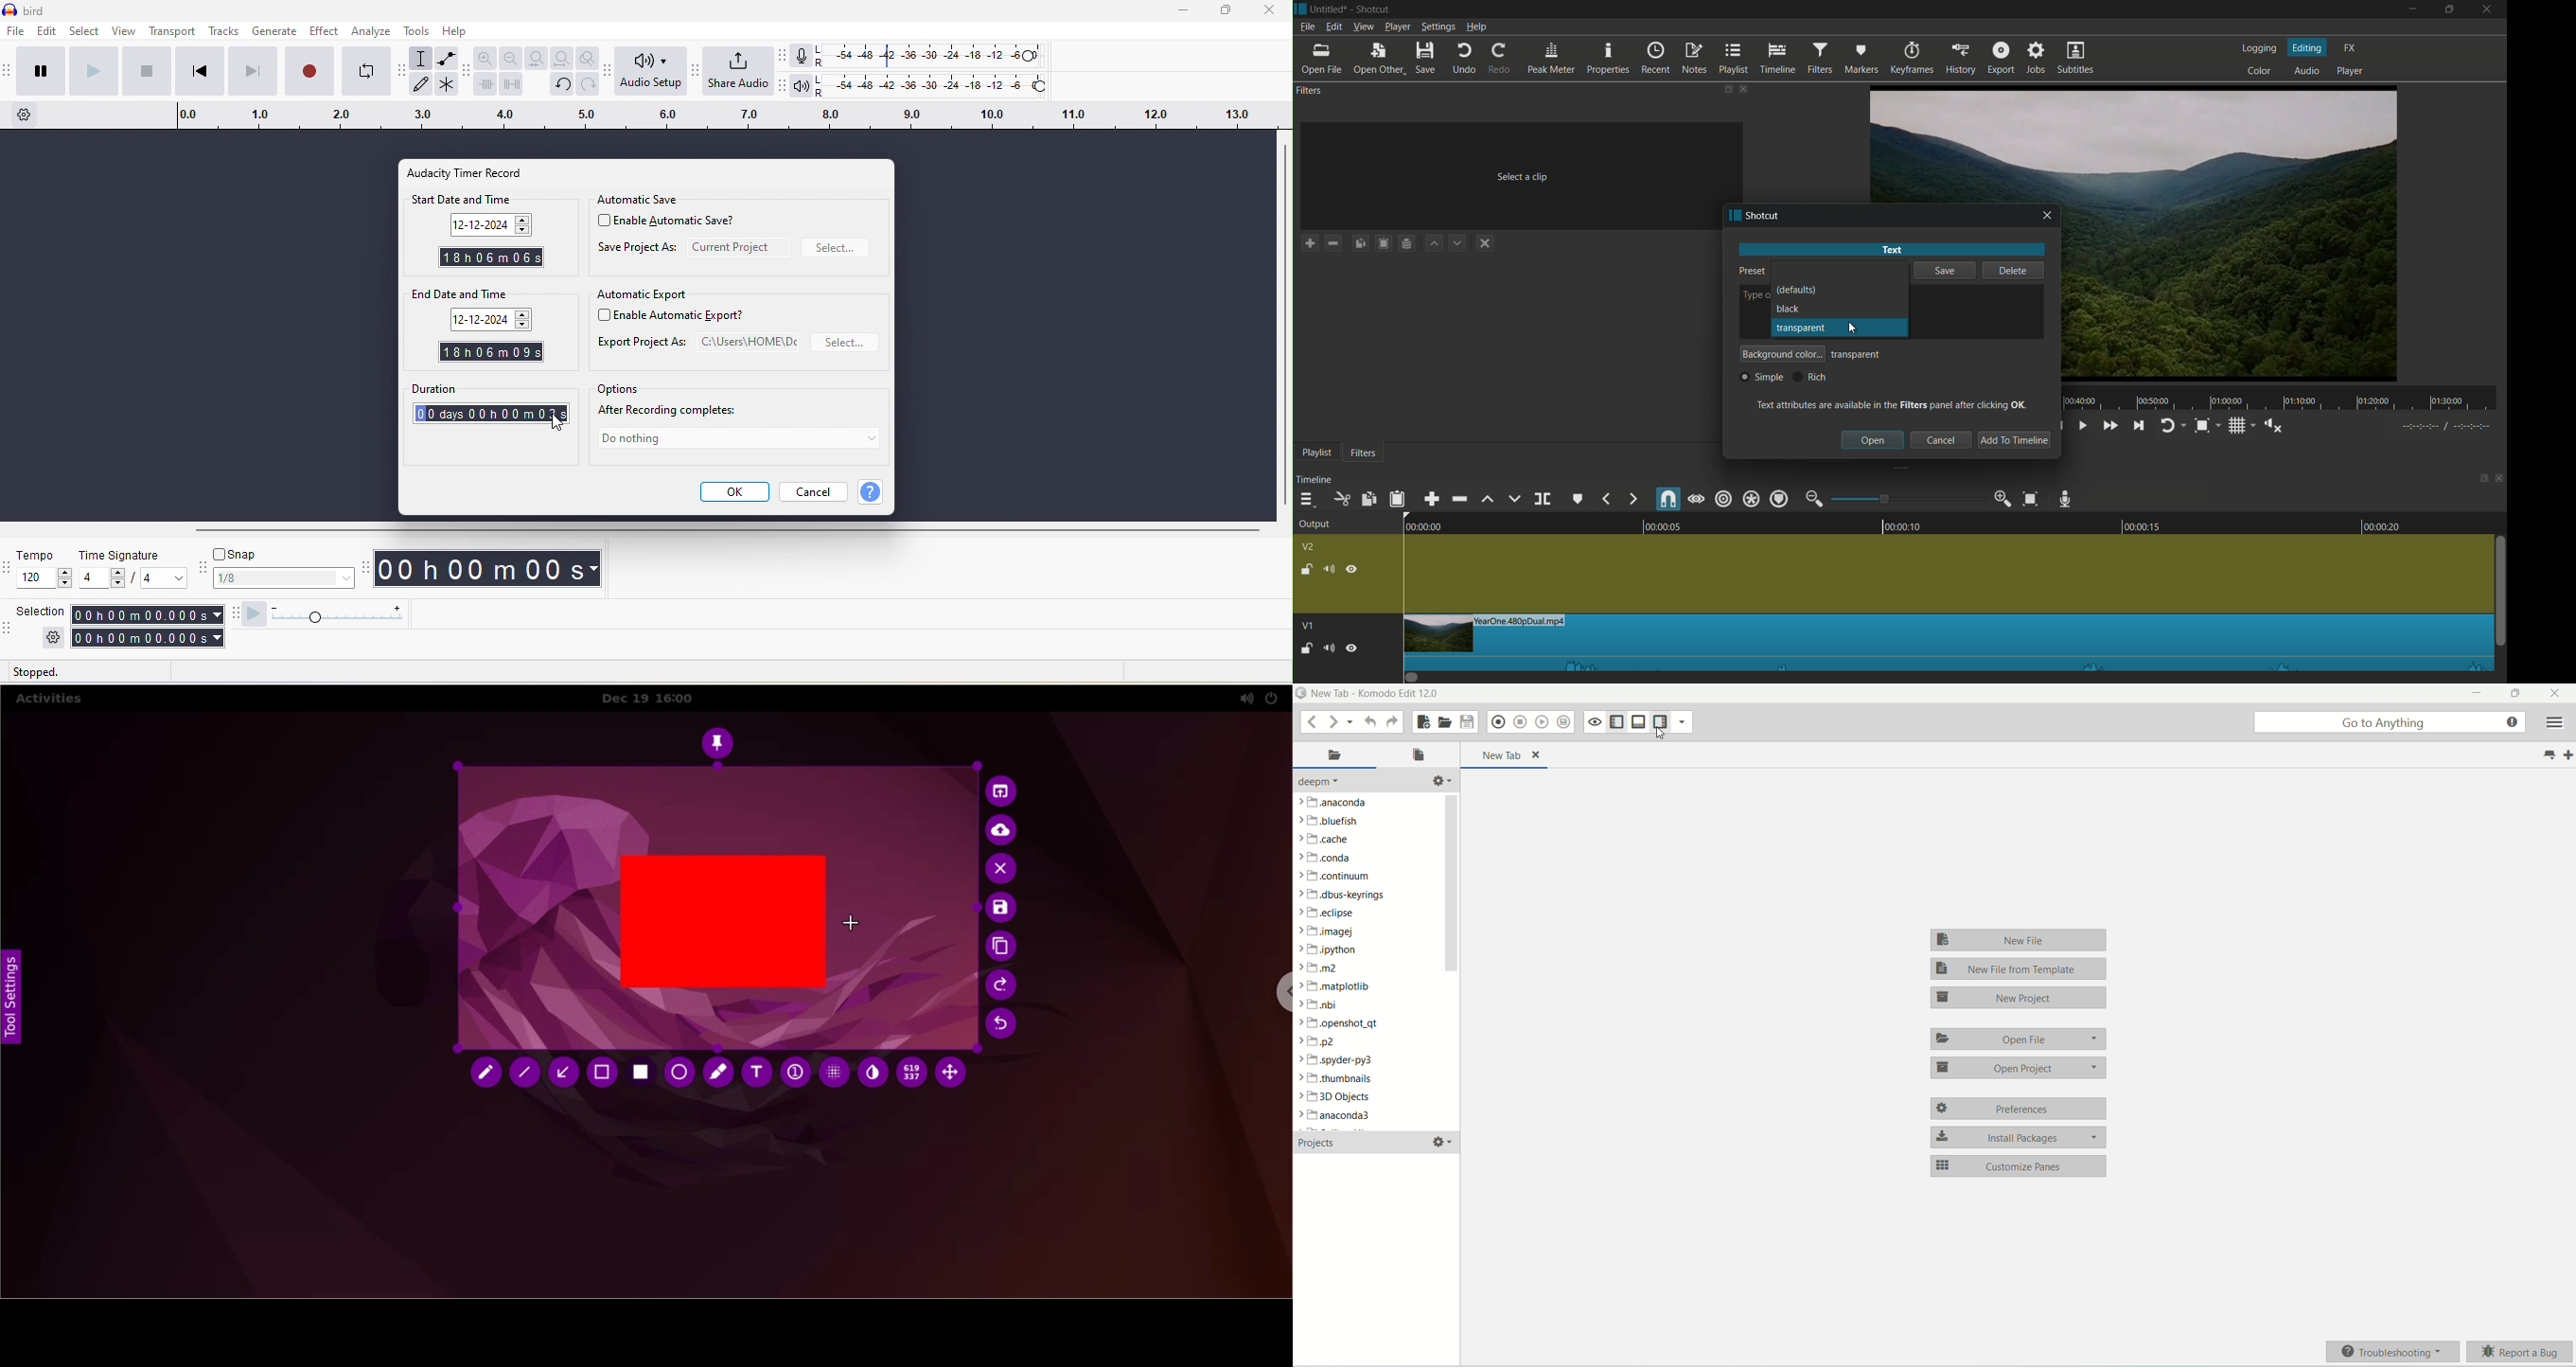  What do you see at coordinates (1762, 377) in the screenshot?
I see `simple` at bounding box center [1762, 377].